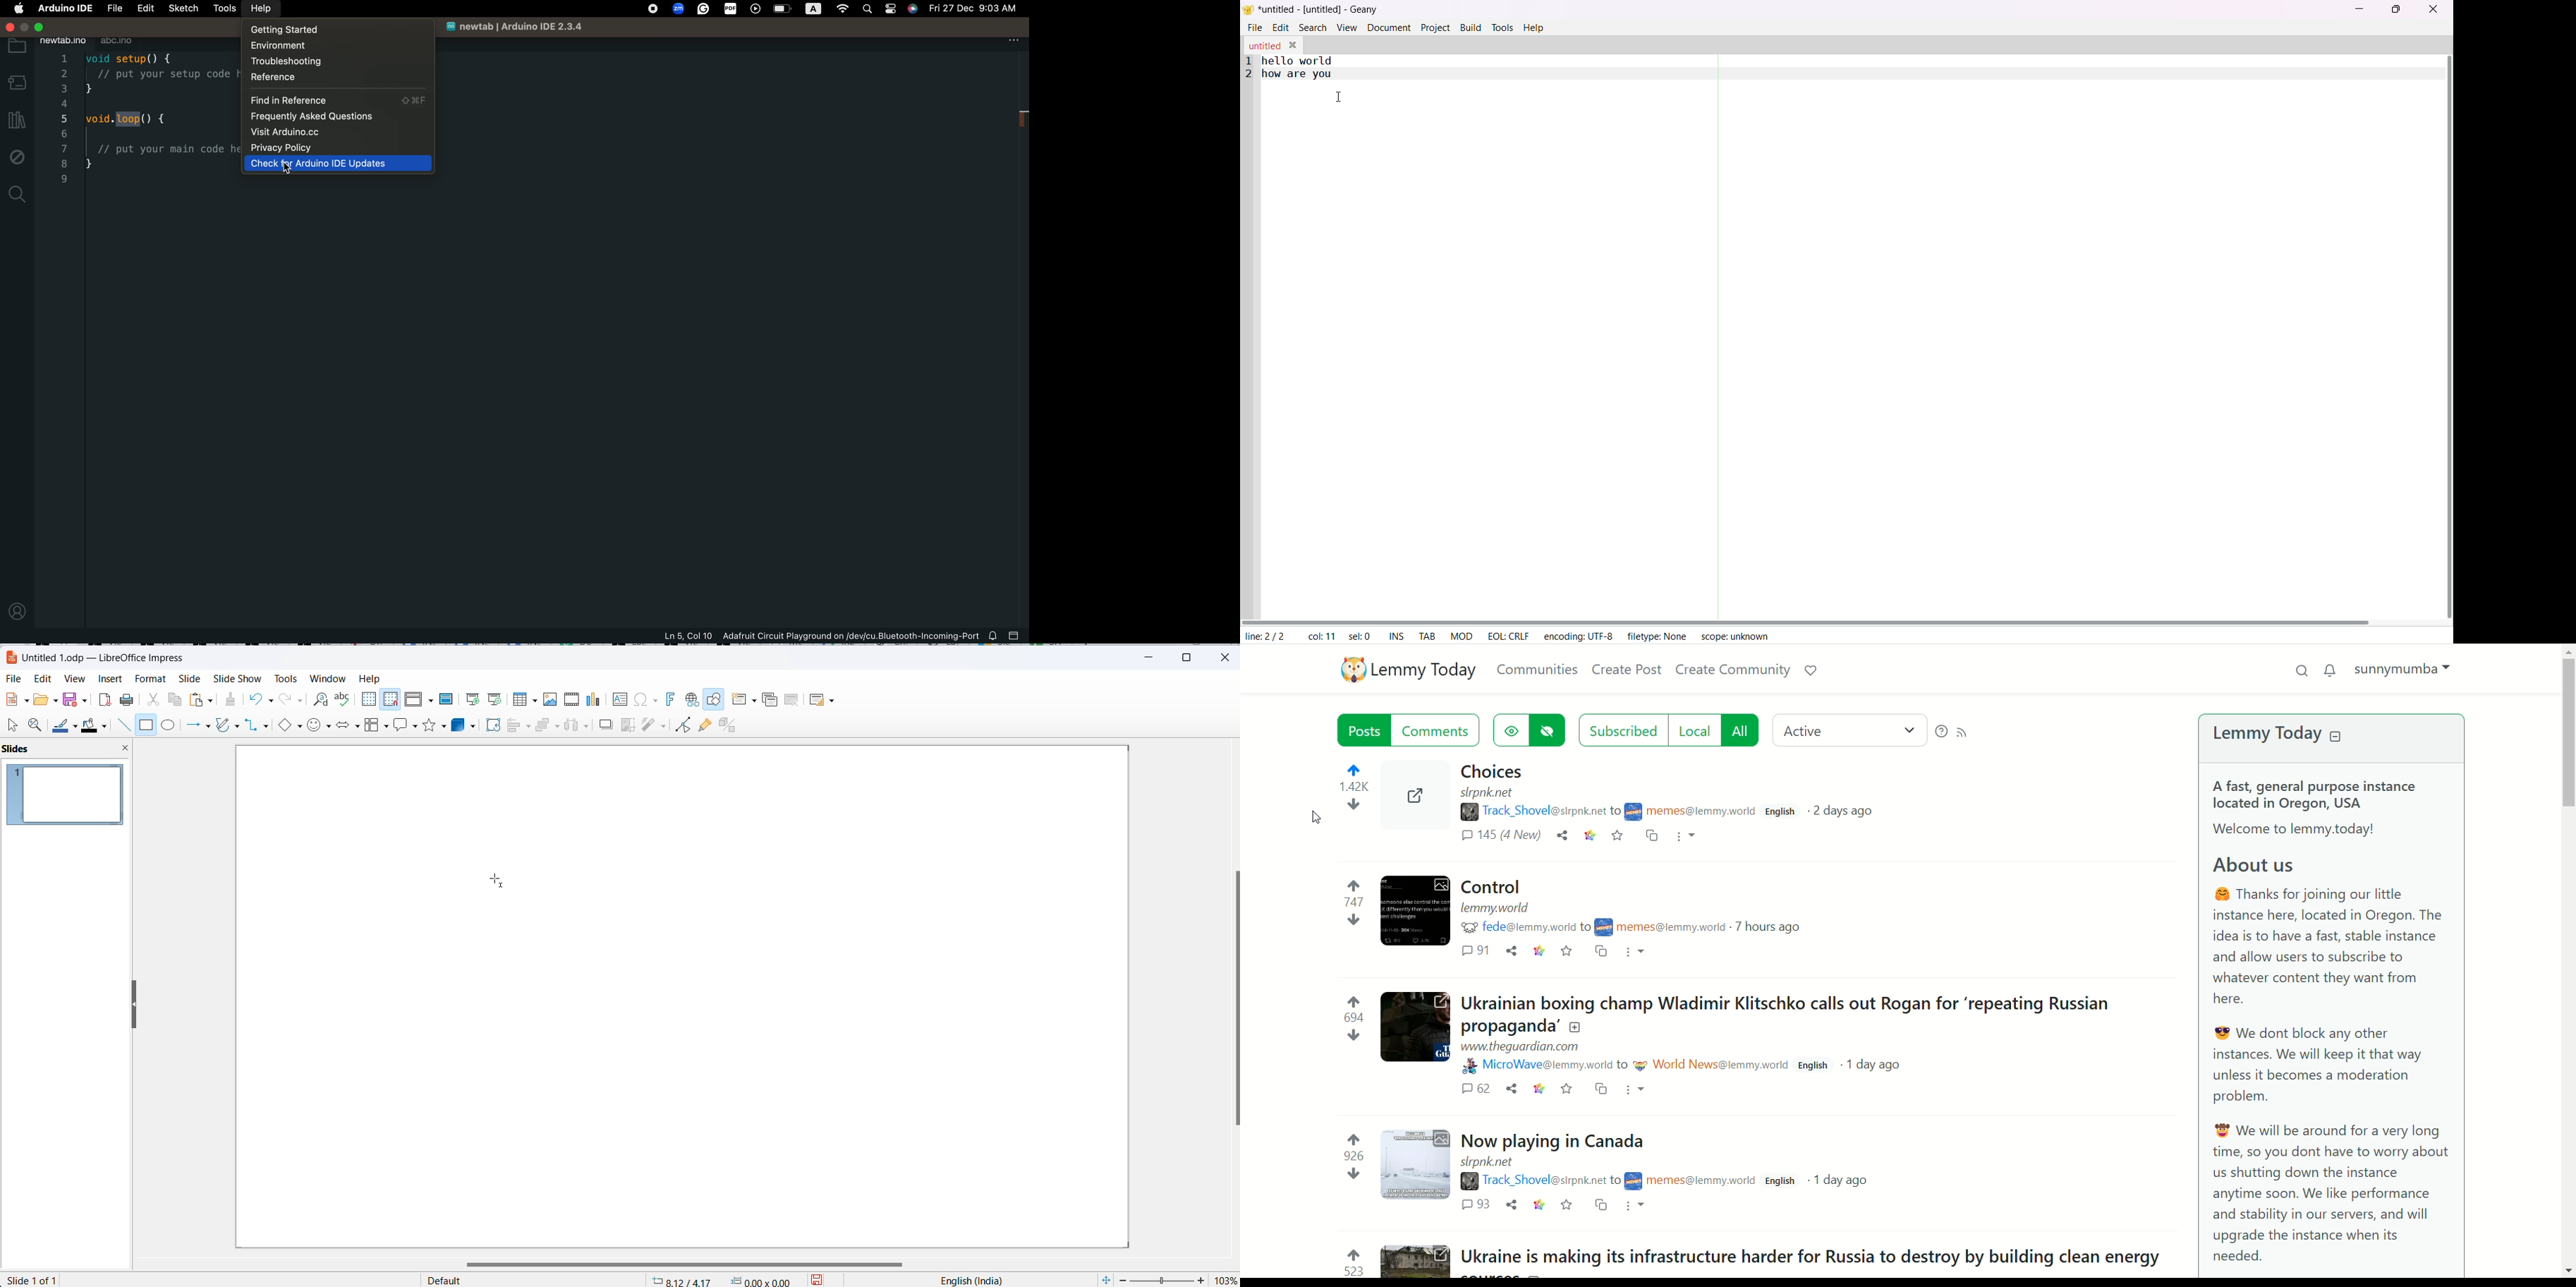 The height and width of the screenshot is (1288, 2576). Describe the element at coordinates (491, 725) in the screenshot. I see `rotate` at that location.